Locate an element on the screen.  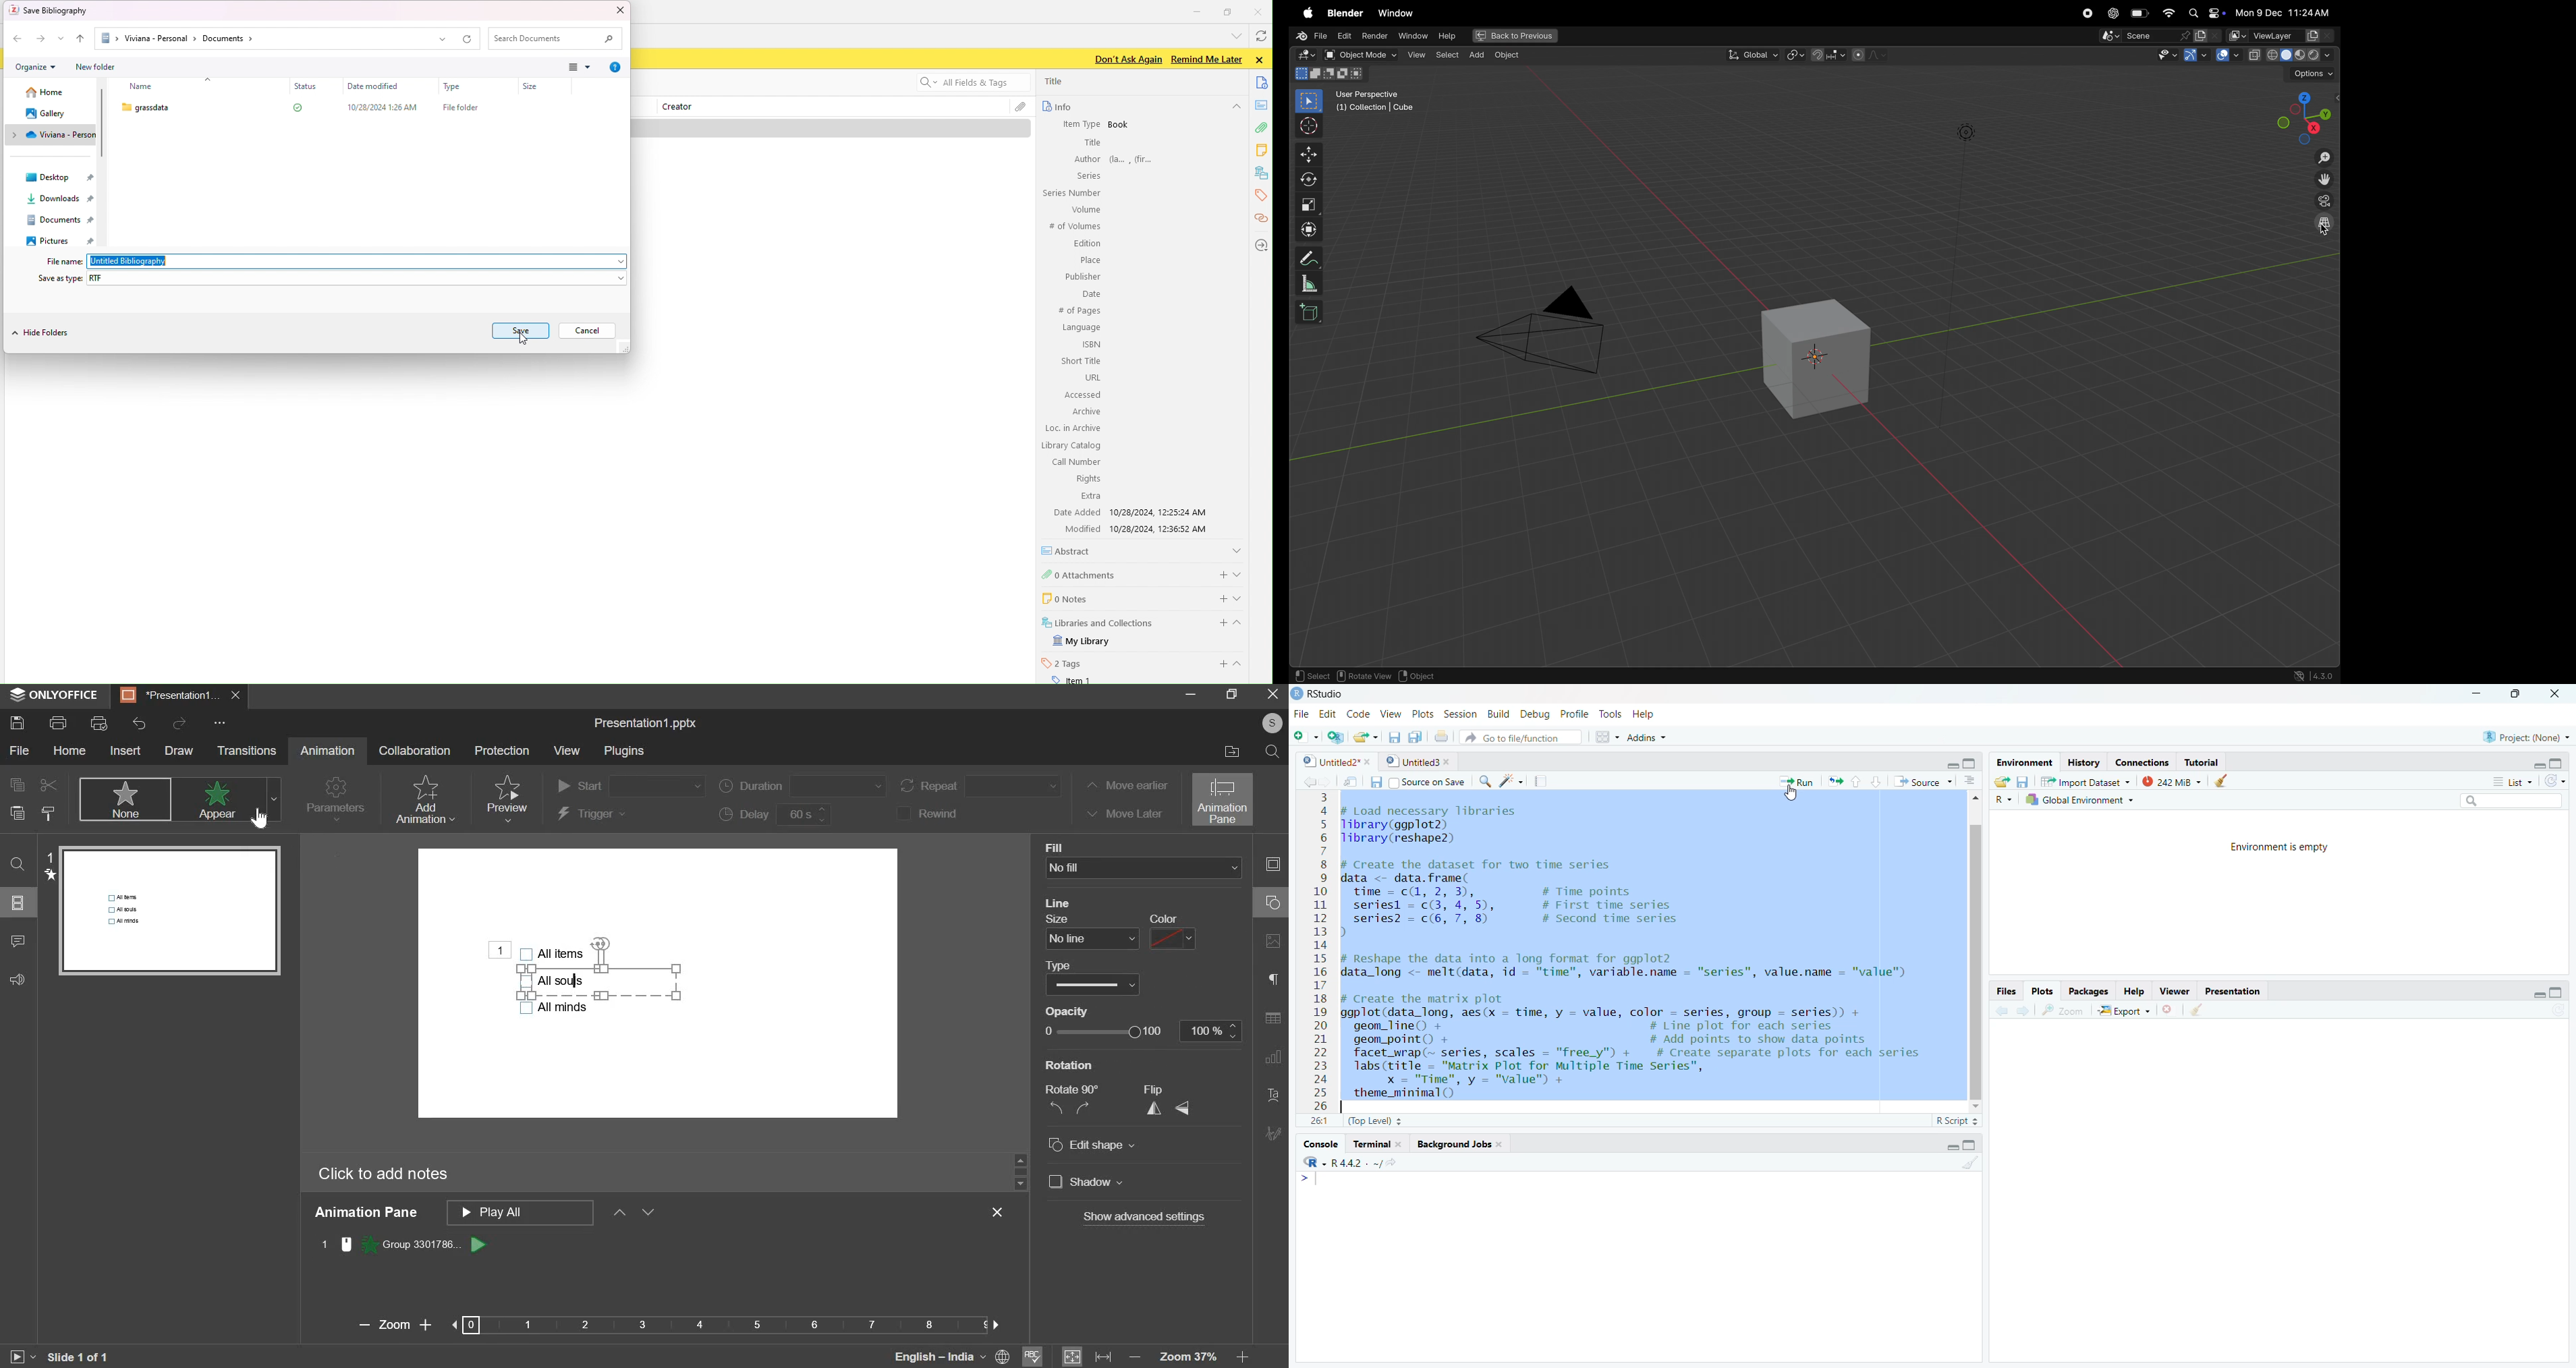
move forward is located at coordinates (1327, 781).